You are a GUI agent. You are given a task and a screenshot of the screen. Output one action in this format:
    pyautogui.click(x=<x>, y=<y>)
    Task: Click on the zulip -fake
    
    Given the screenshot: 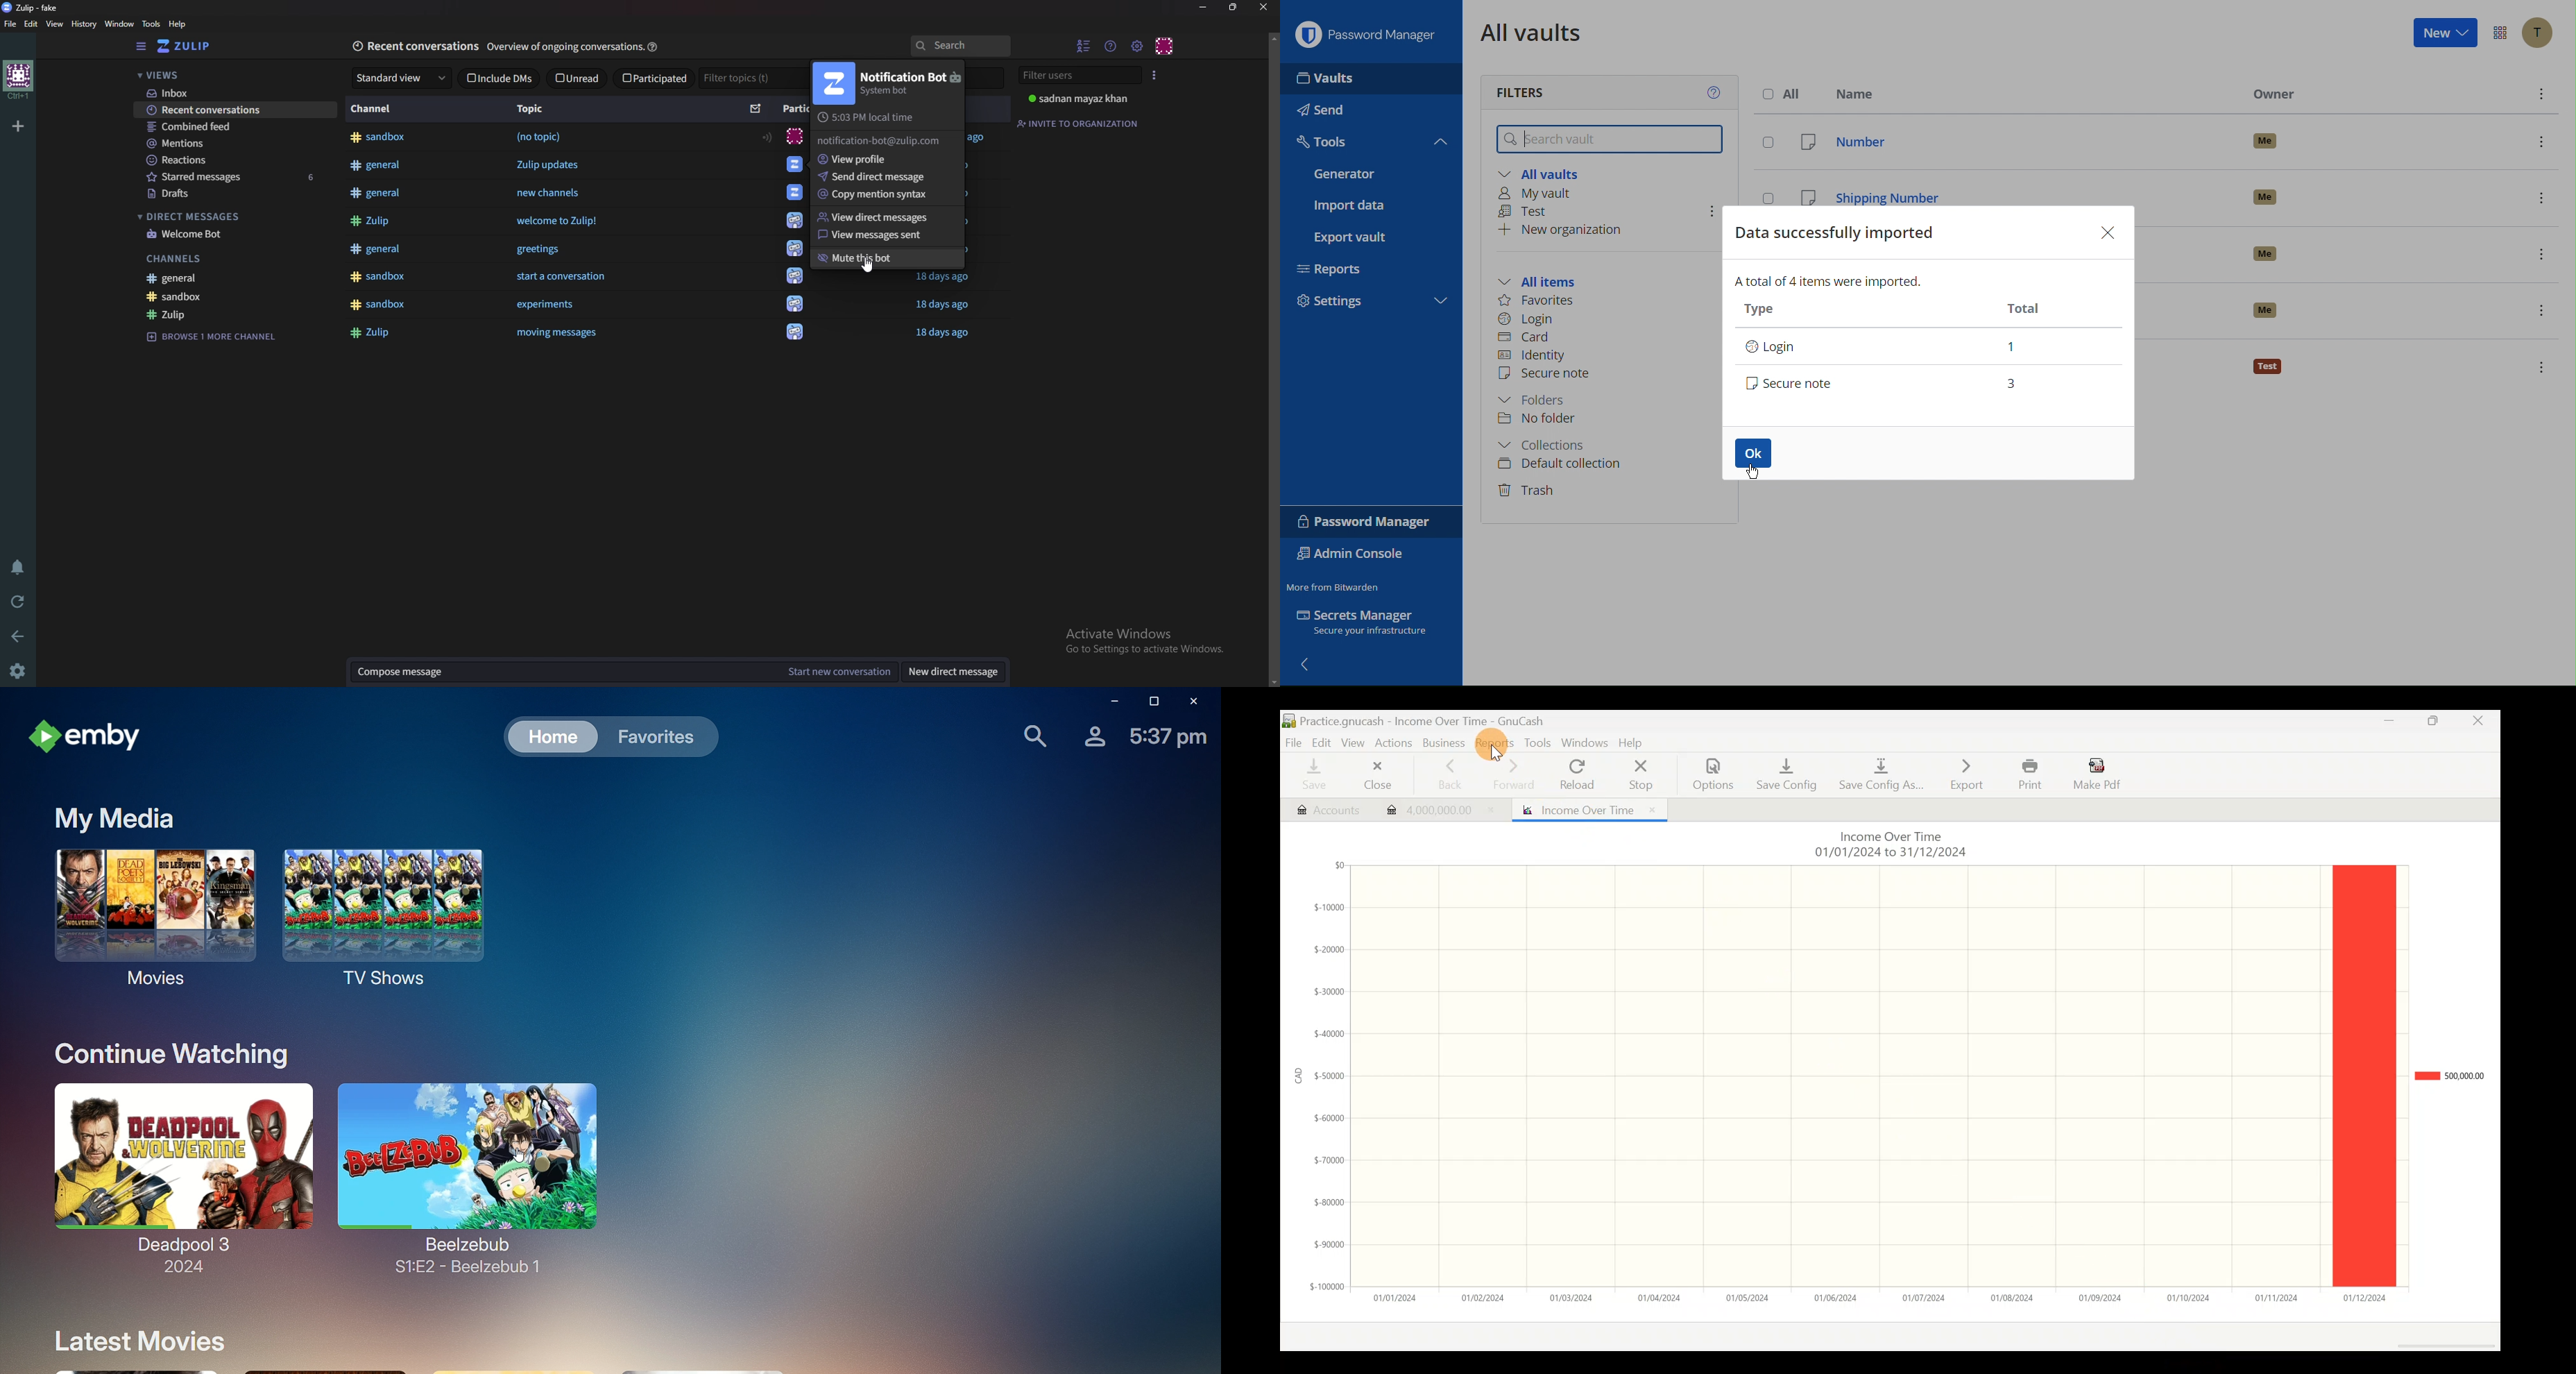 What is the action you would take?
    pyautogui.click(x=35, y=7)
    